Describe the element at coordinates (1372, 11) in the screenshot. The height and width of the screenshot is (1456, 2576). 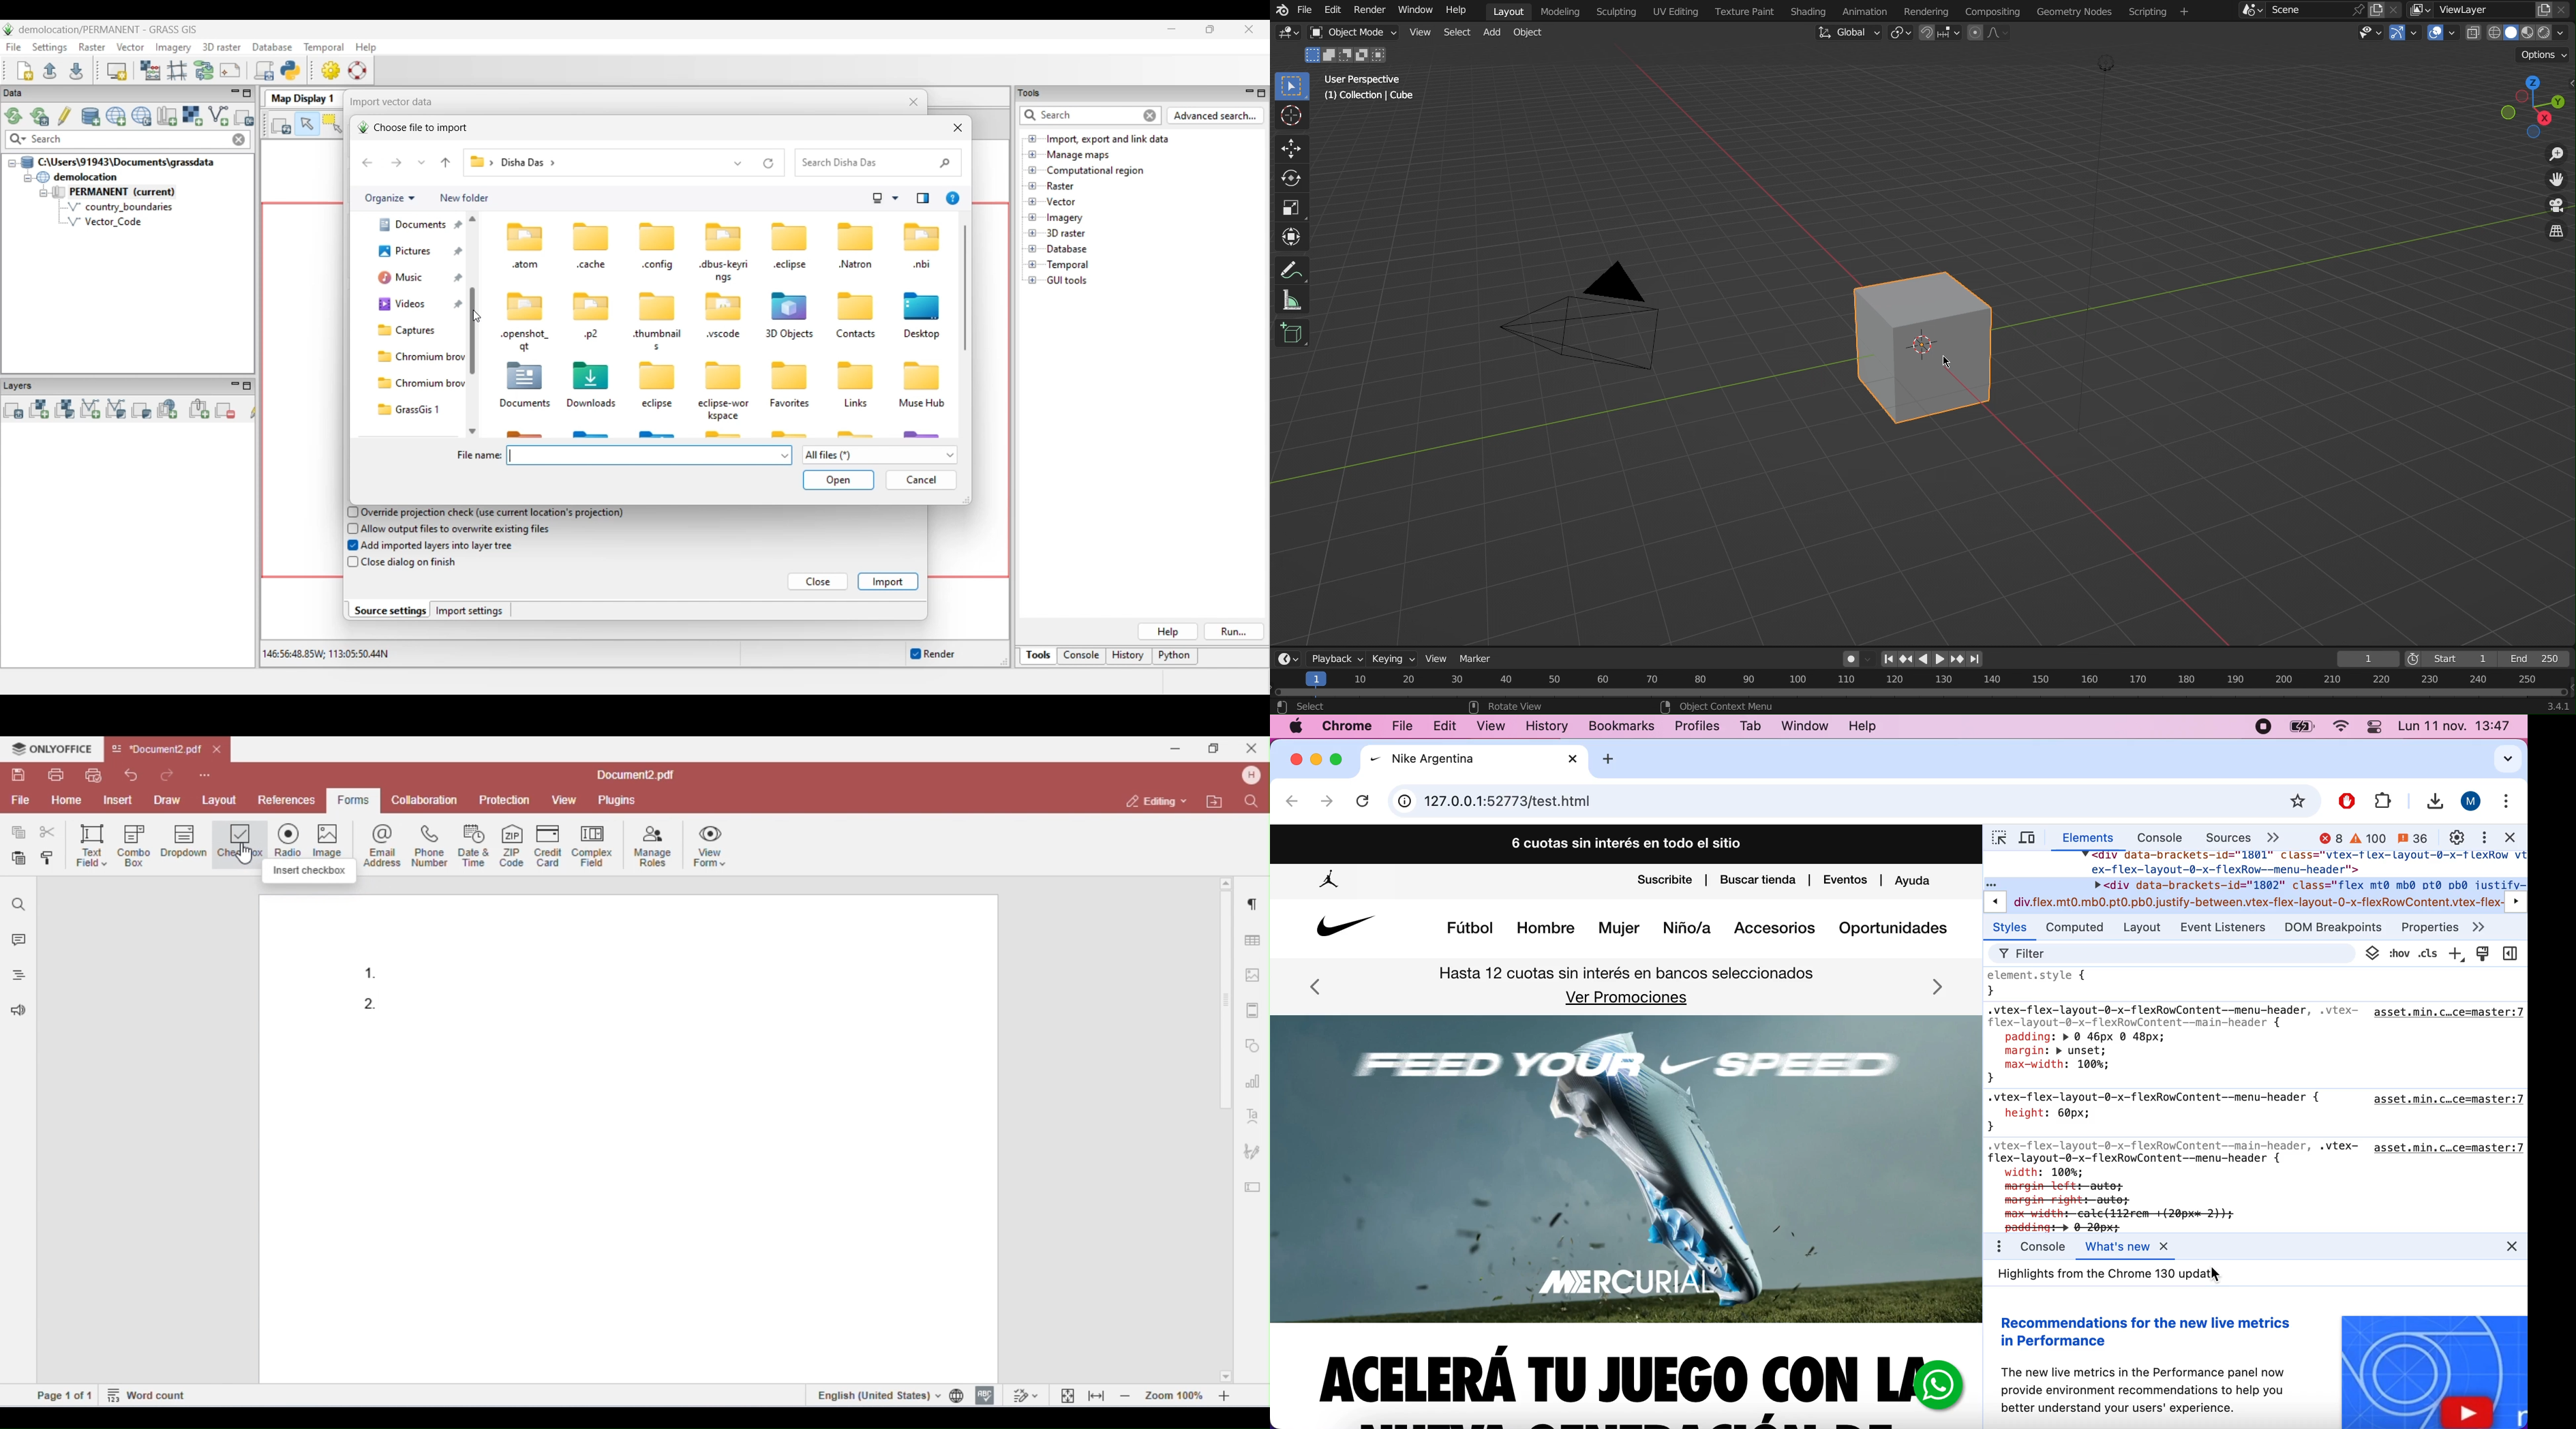
I see `Render` at that location.